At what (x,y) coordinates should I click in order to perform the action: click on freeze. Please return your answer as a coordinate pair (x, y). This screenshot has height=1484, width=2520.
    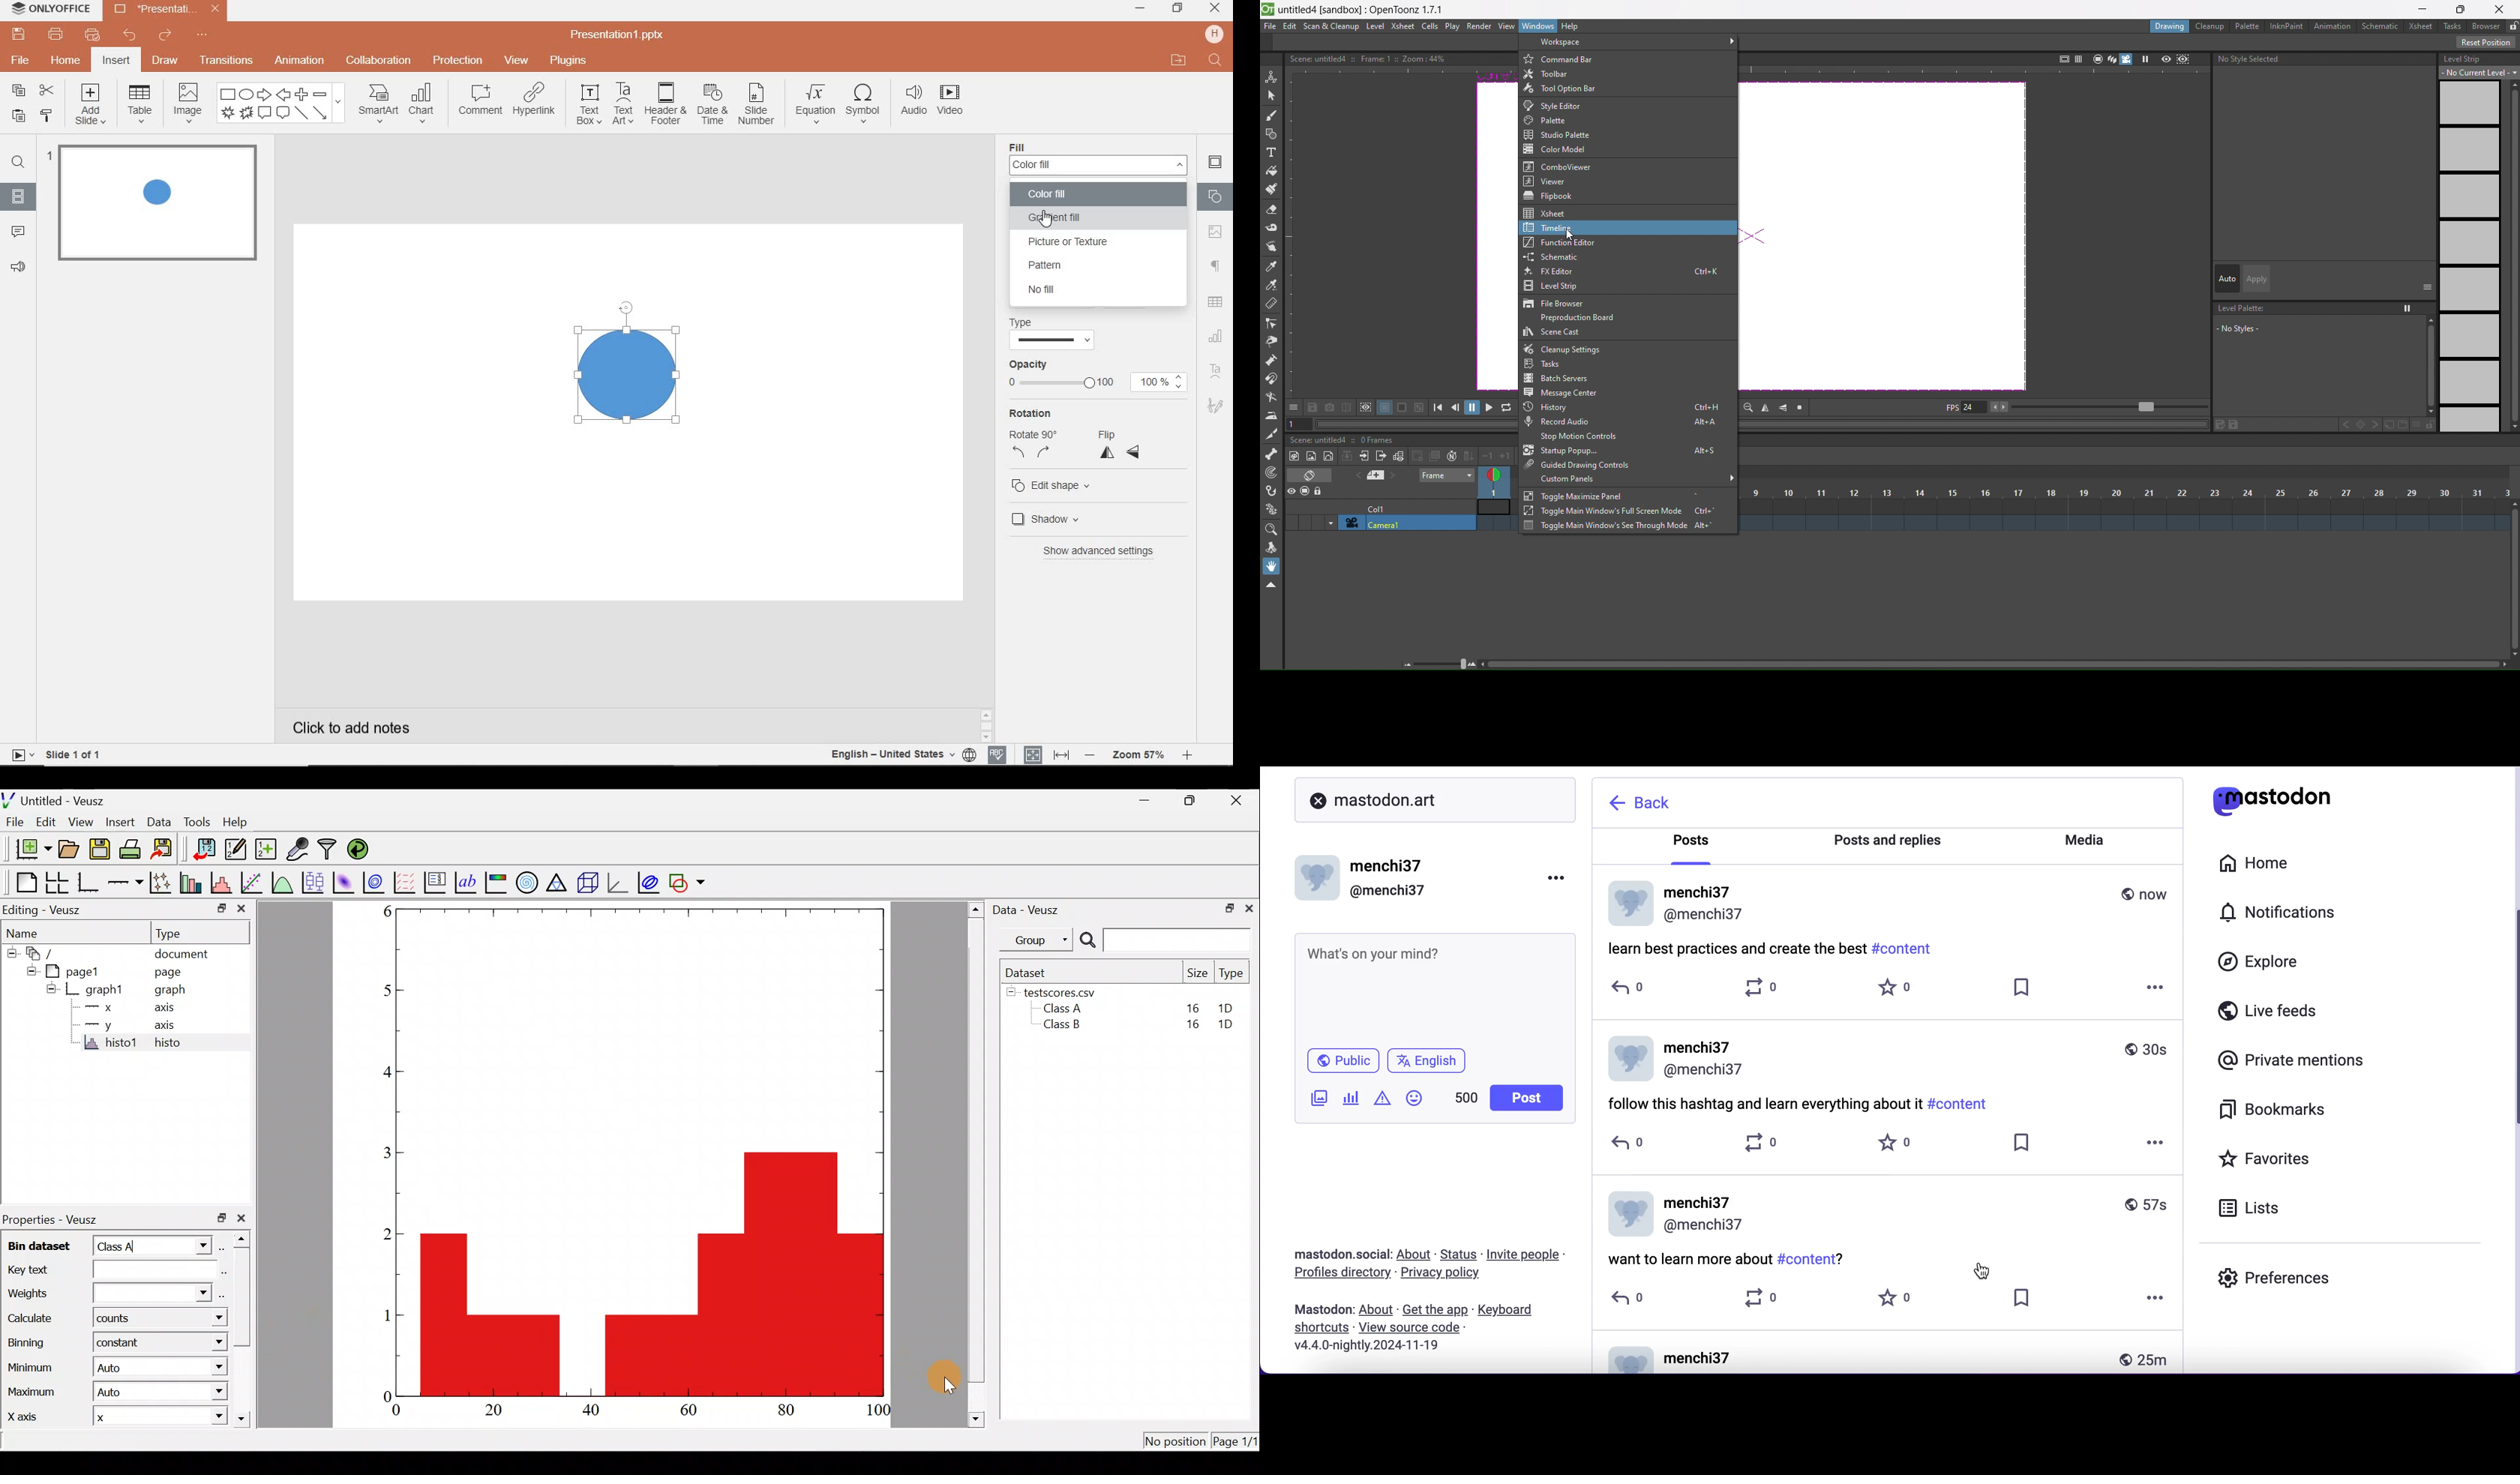
    Looking at the image, I should click on (2144, 59).